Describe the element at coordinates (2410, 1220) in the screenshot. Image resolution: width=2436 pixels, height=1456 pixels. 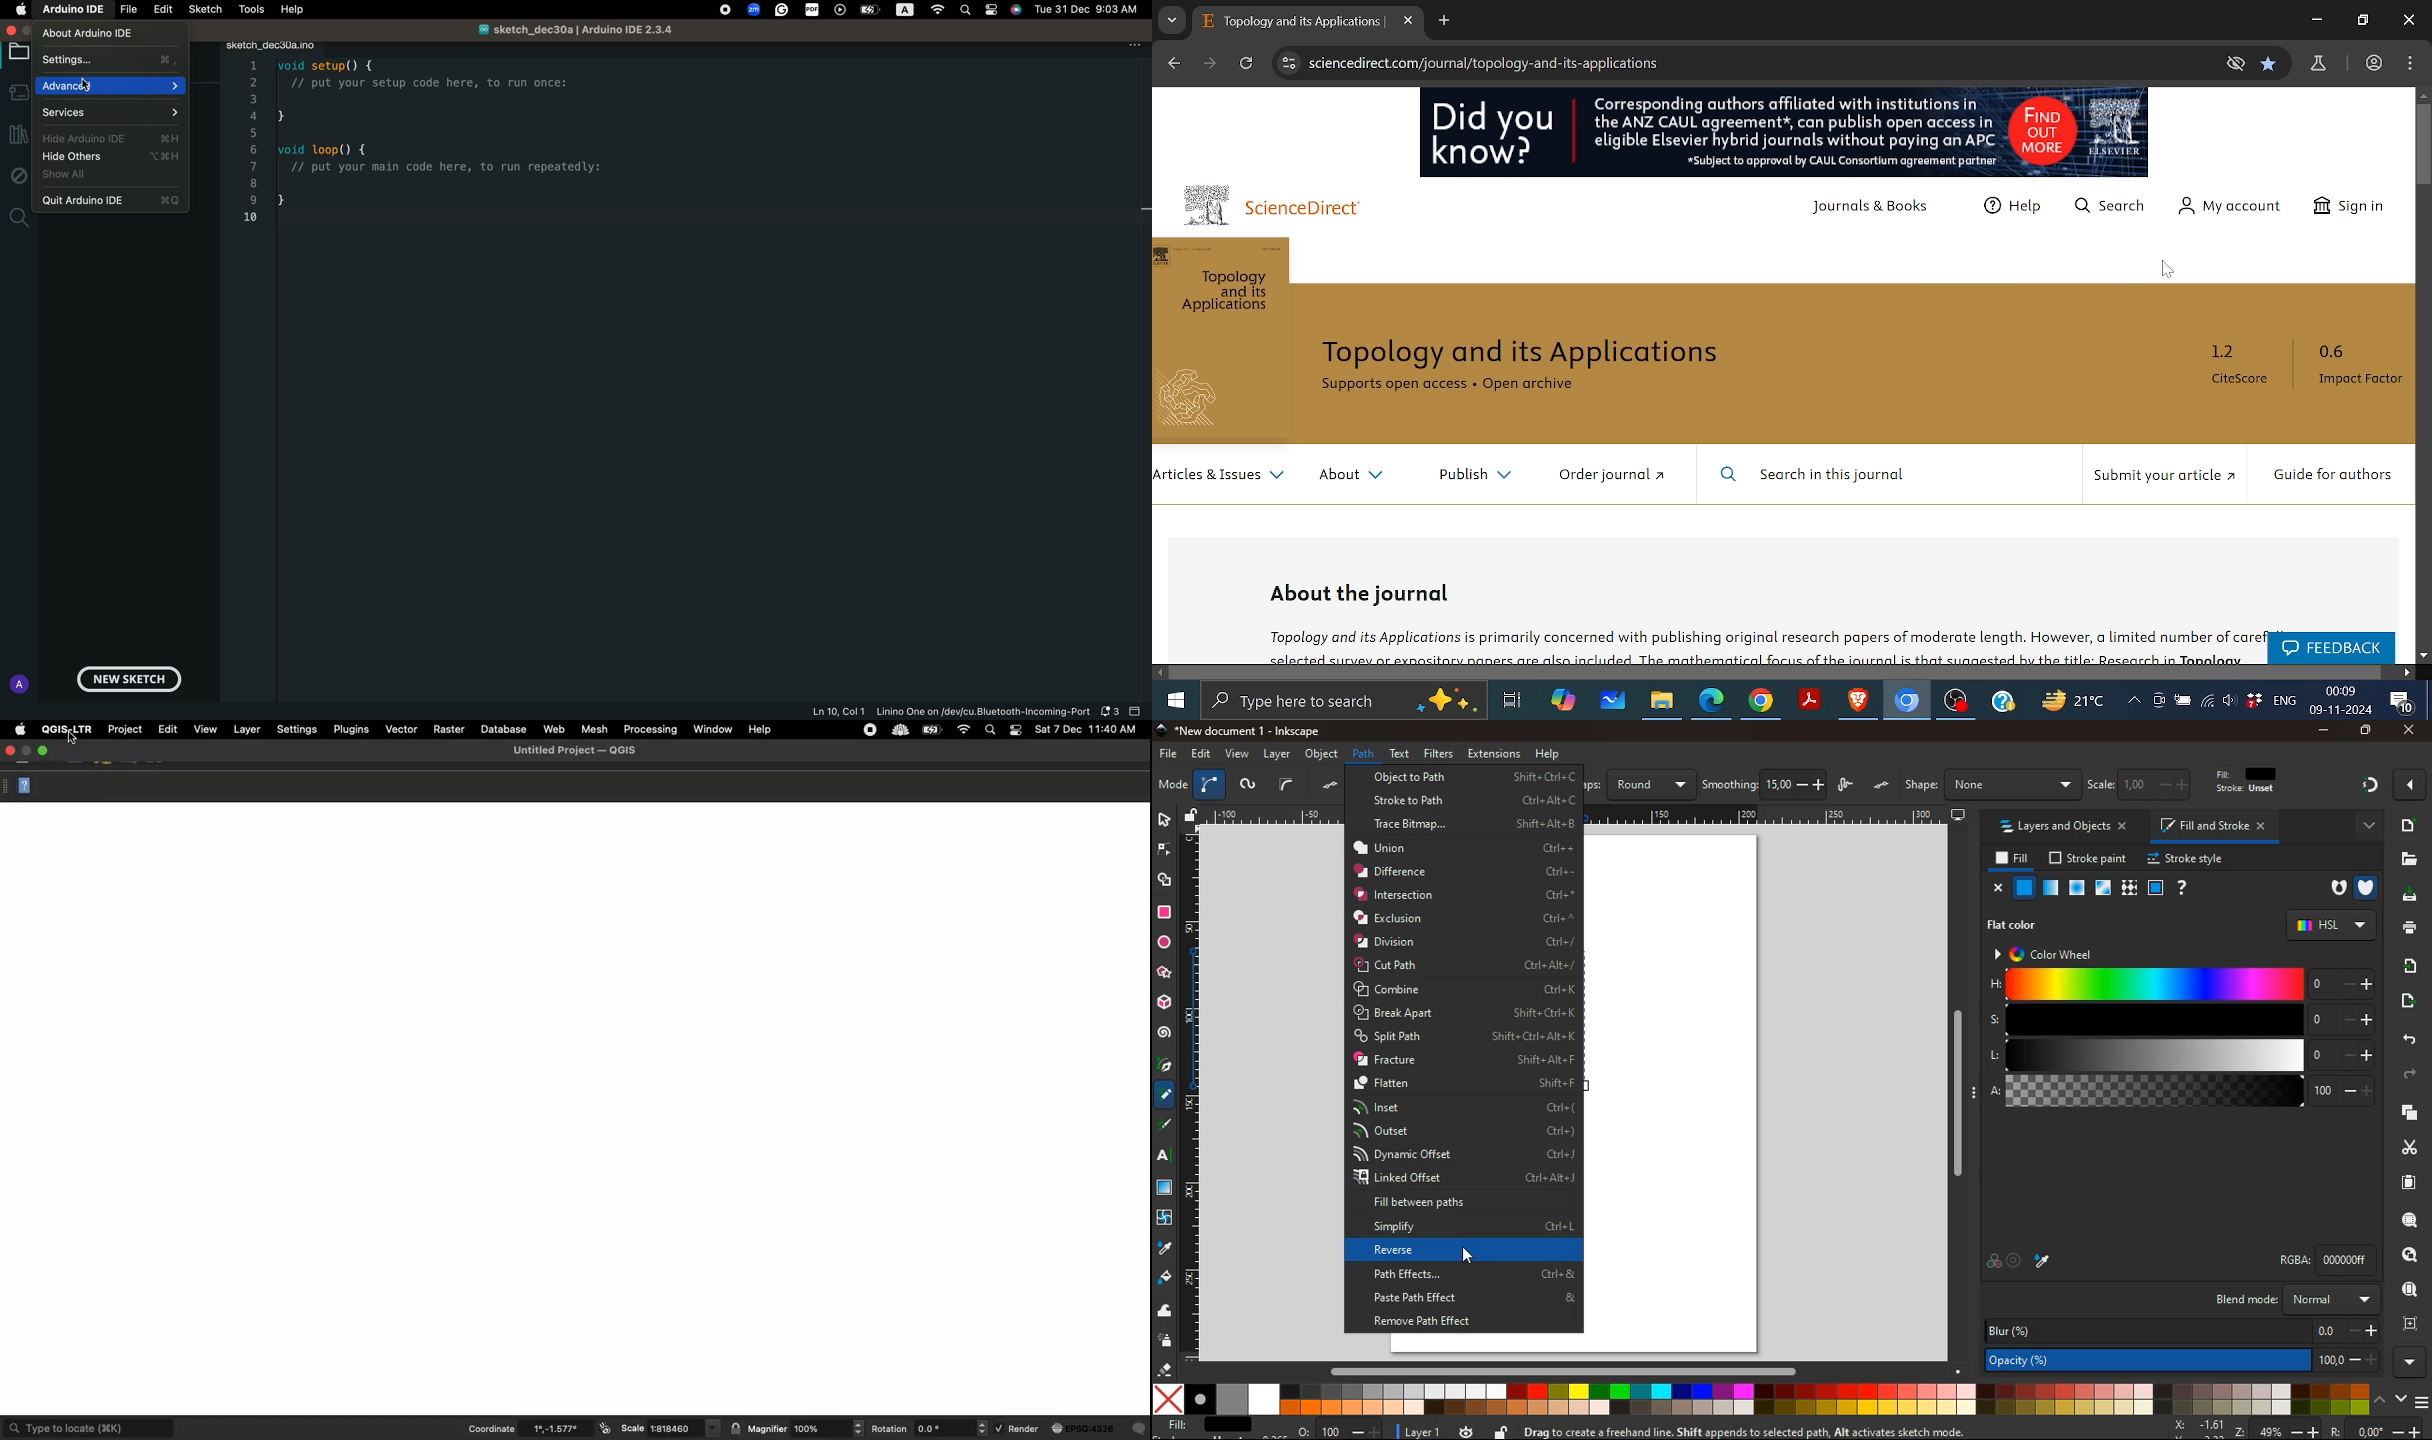
I see `find` at that location.